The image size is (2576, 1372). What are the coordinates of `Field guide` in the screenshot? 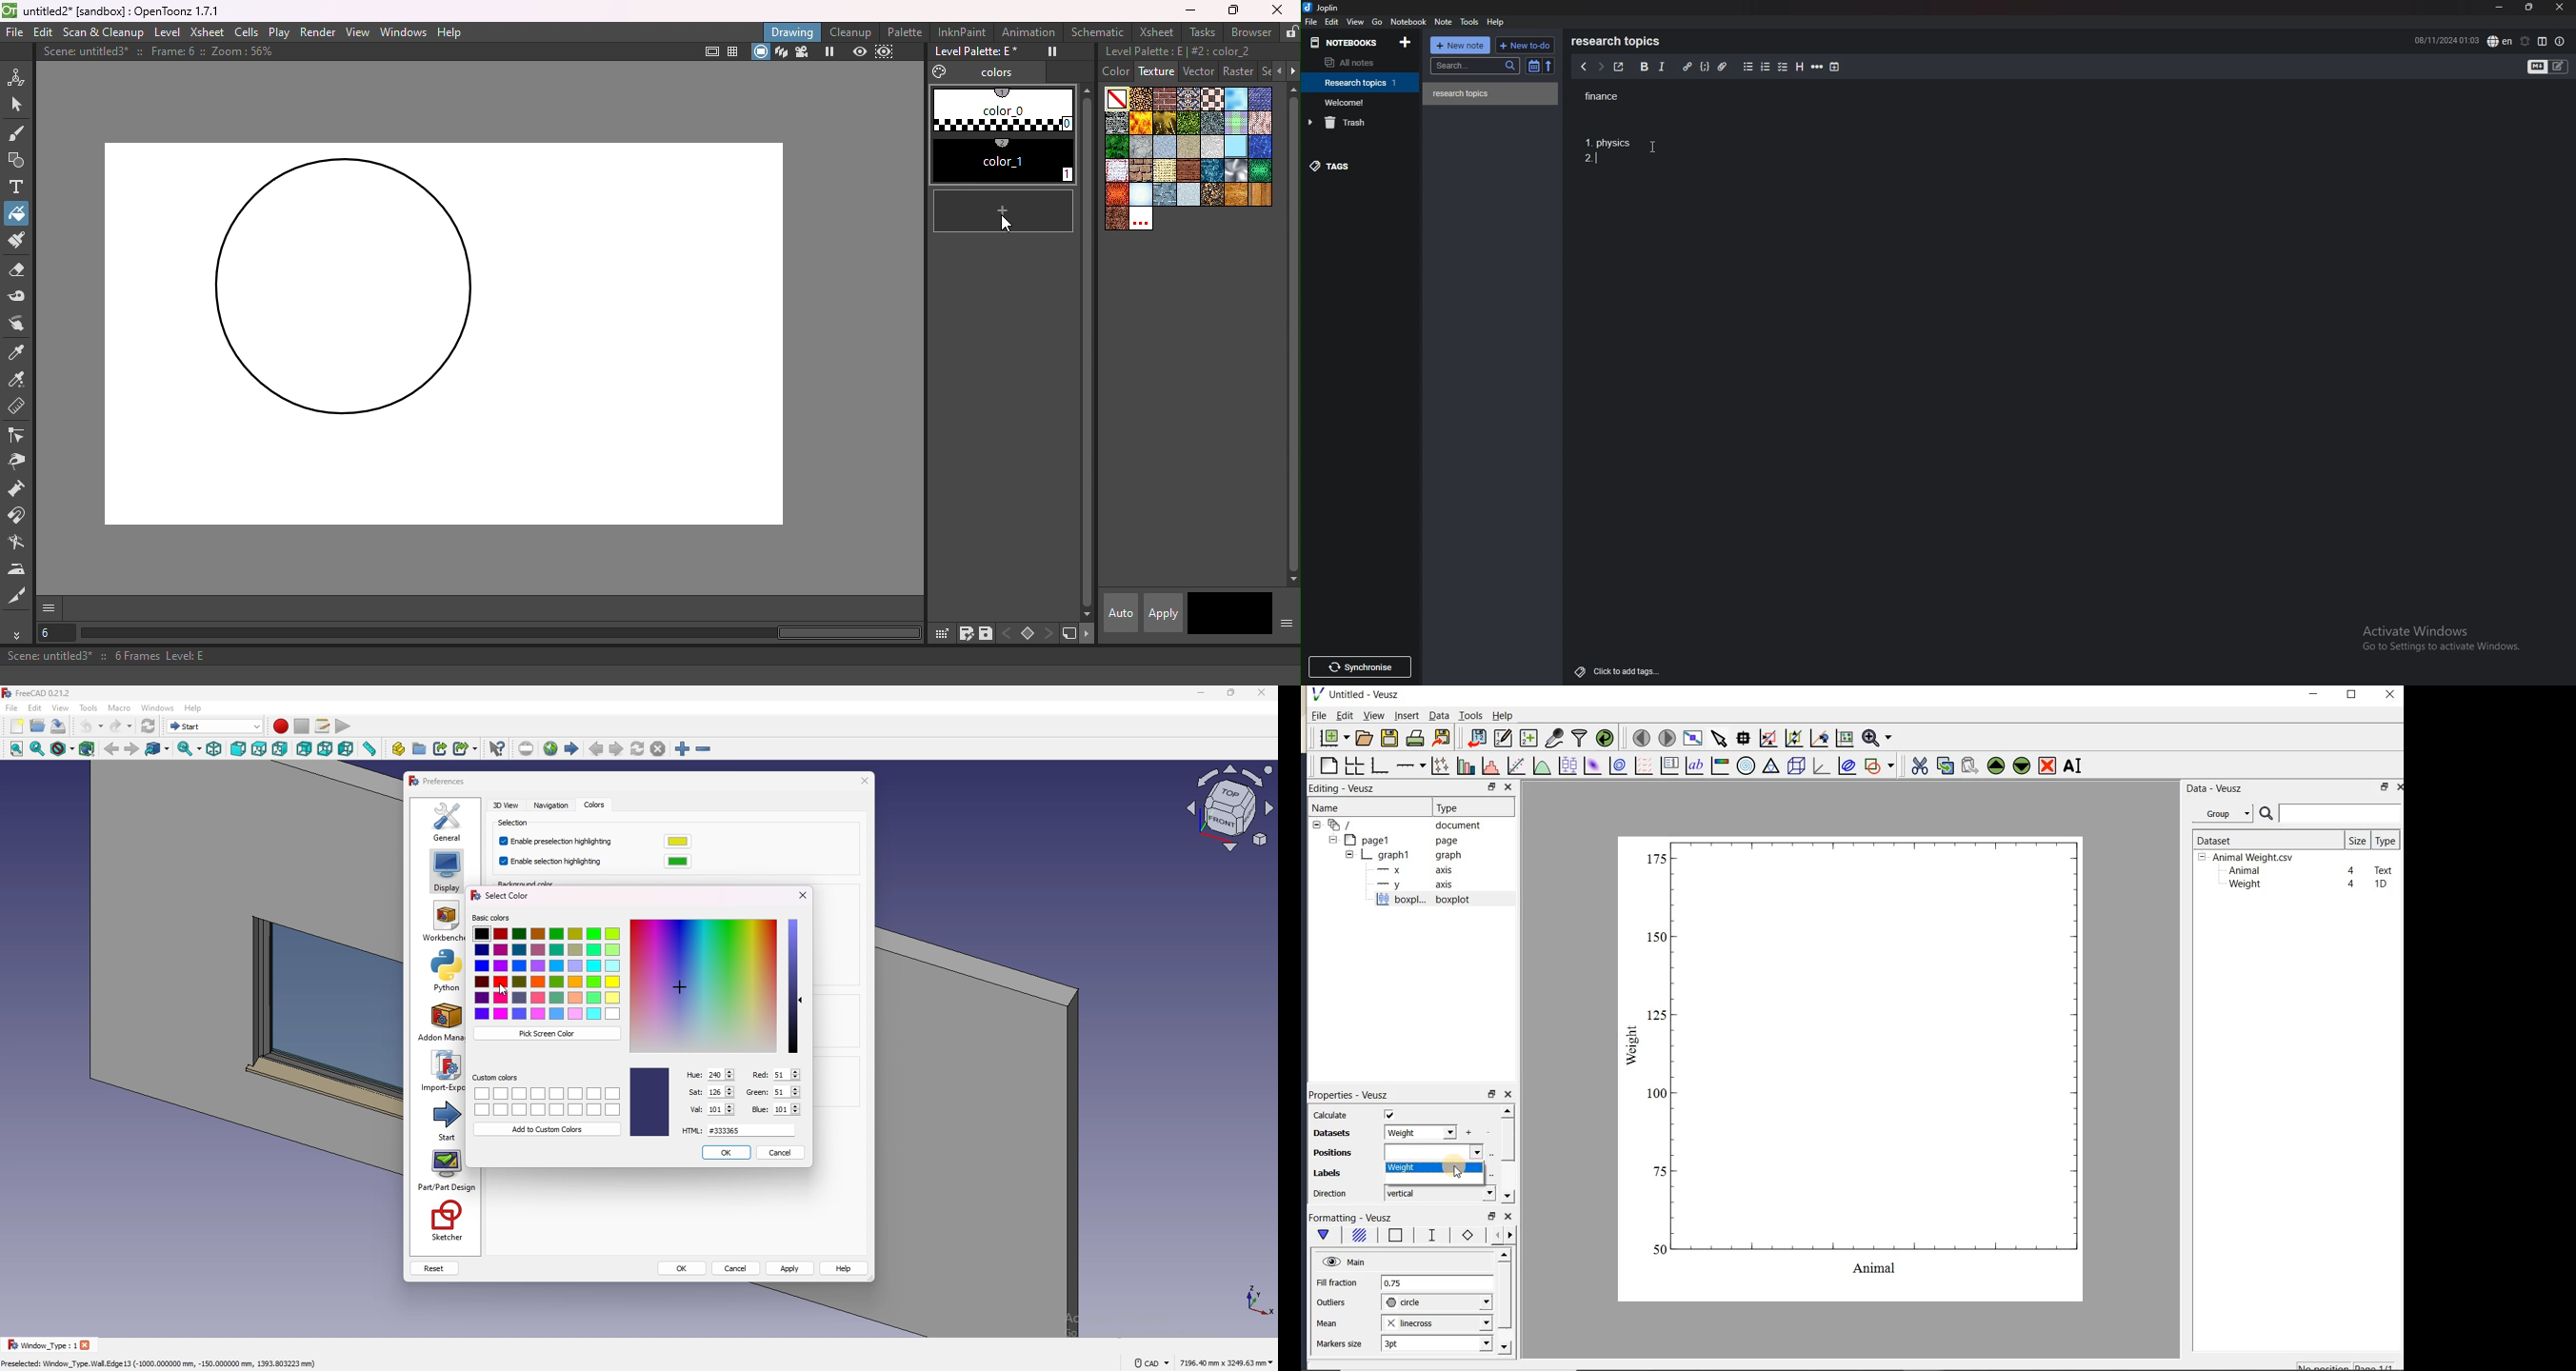 It's located at (734, 52).